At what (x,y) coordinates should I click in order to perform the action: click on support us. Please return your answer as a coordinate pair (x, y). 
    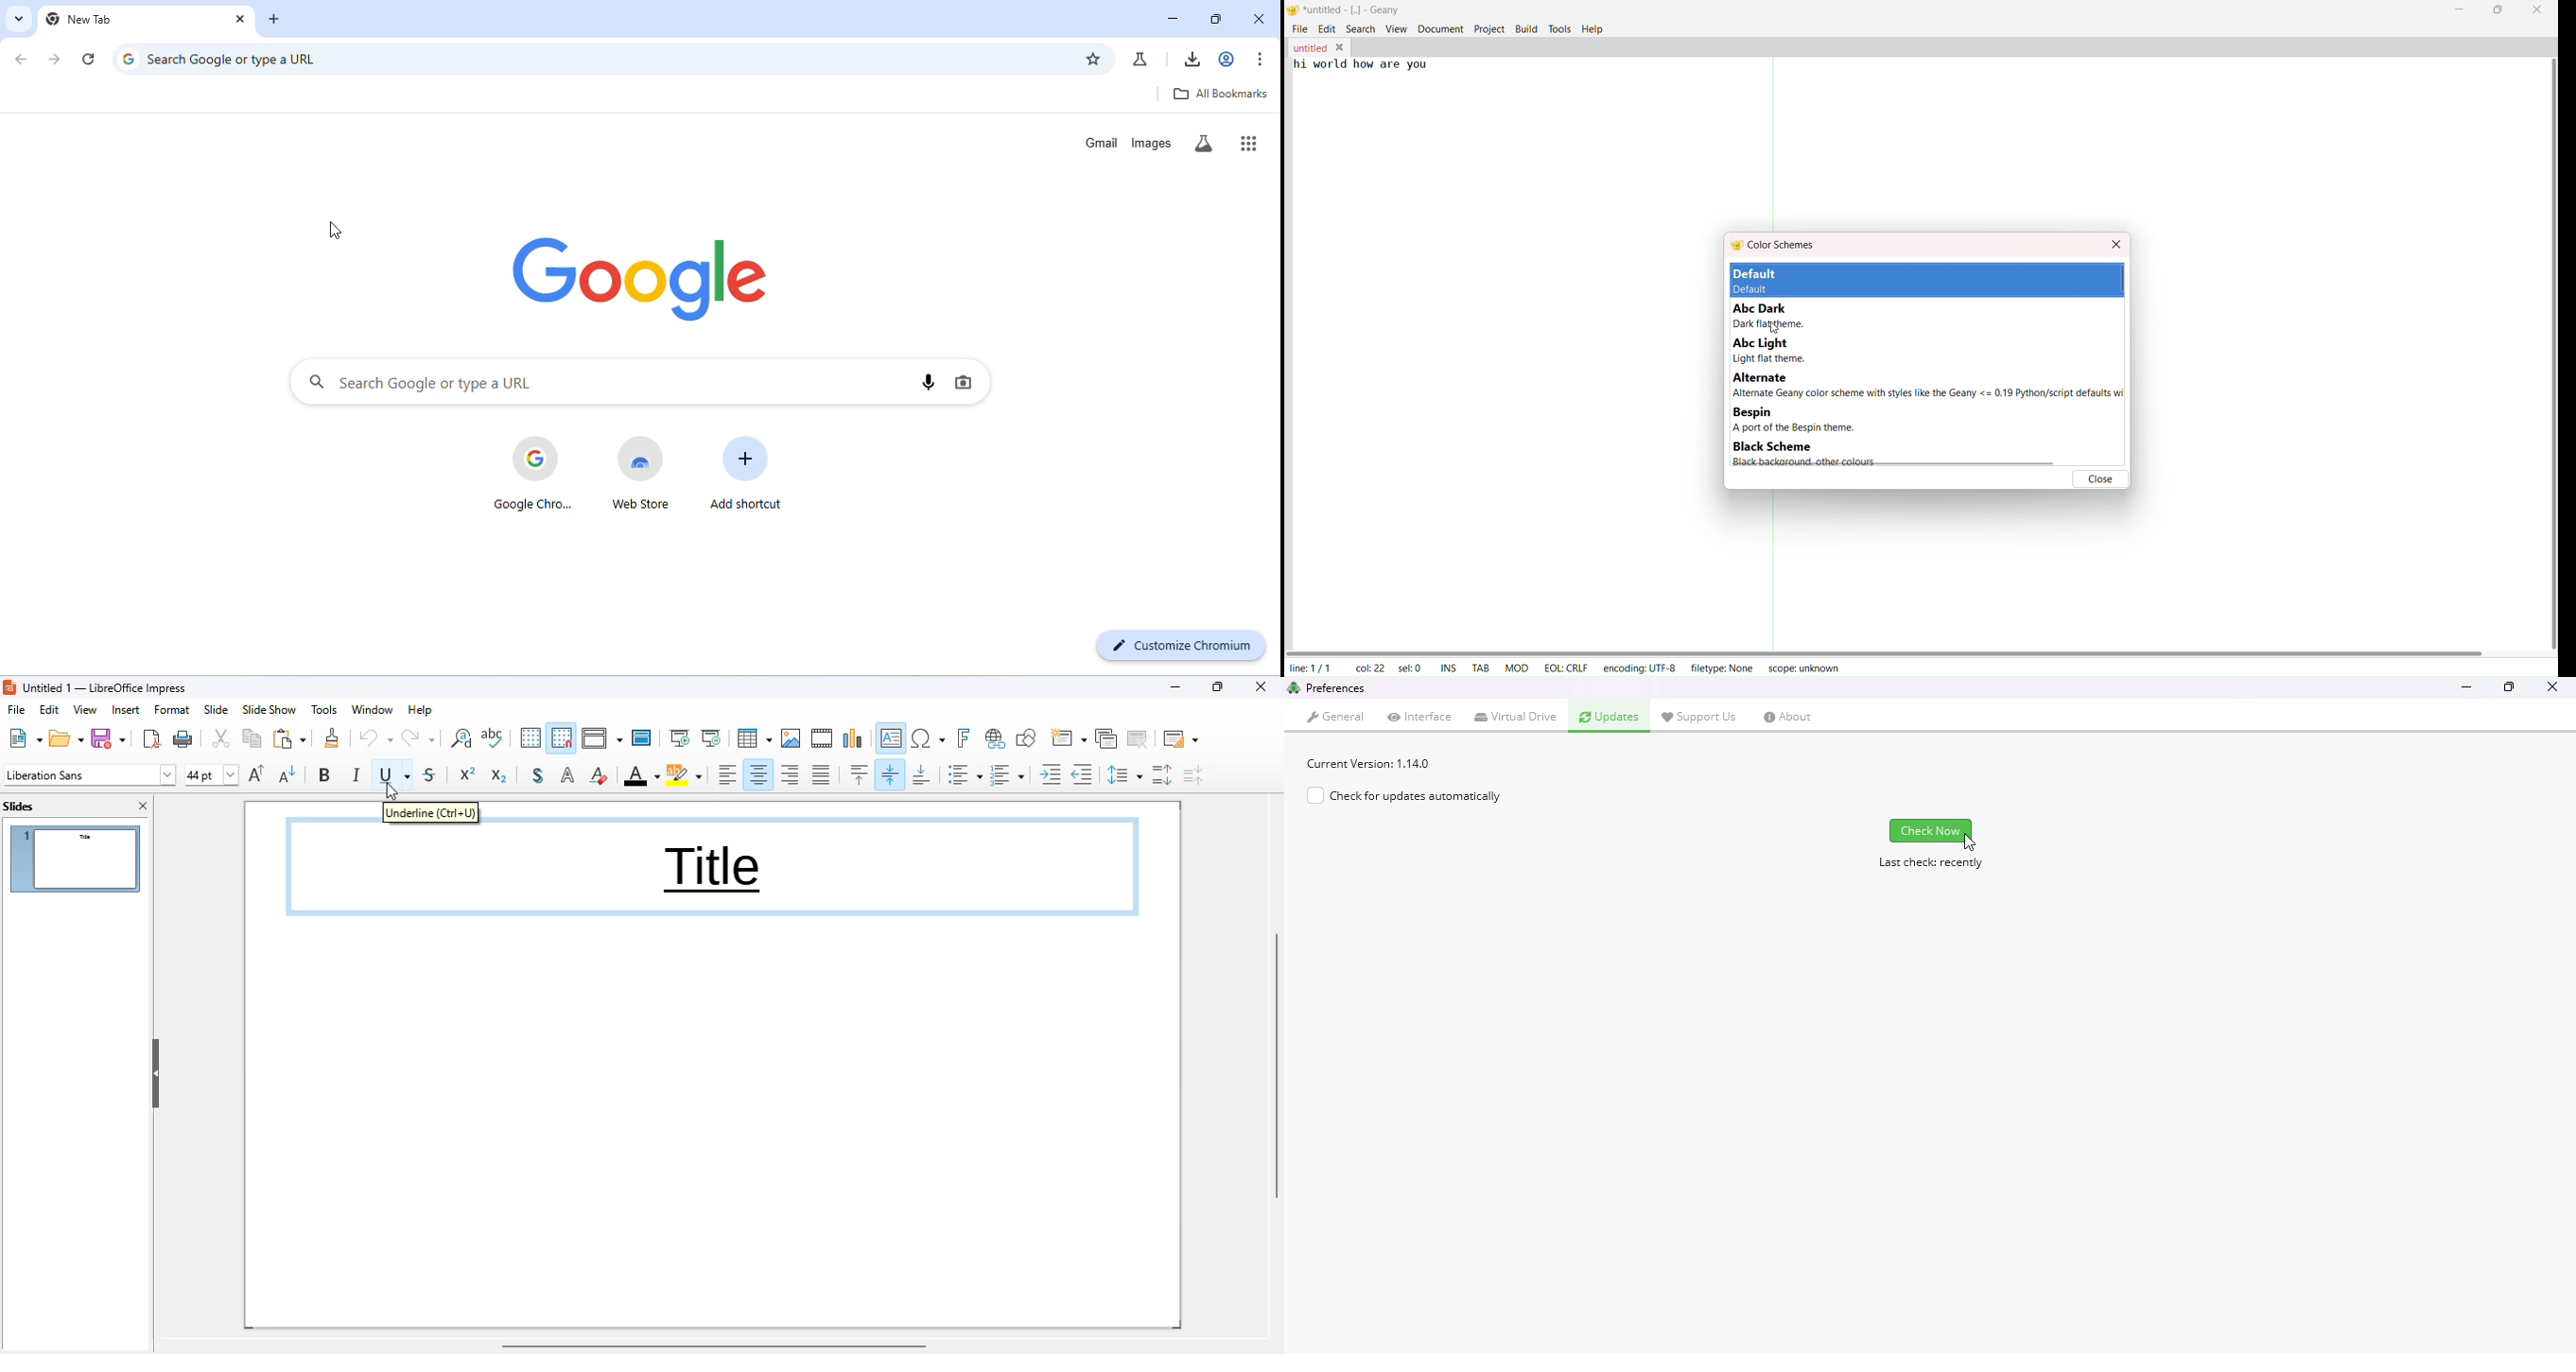
    Looking at the image, I should click on (1699, 716).